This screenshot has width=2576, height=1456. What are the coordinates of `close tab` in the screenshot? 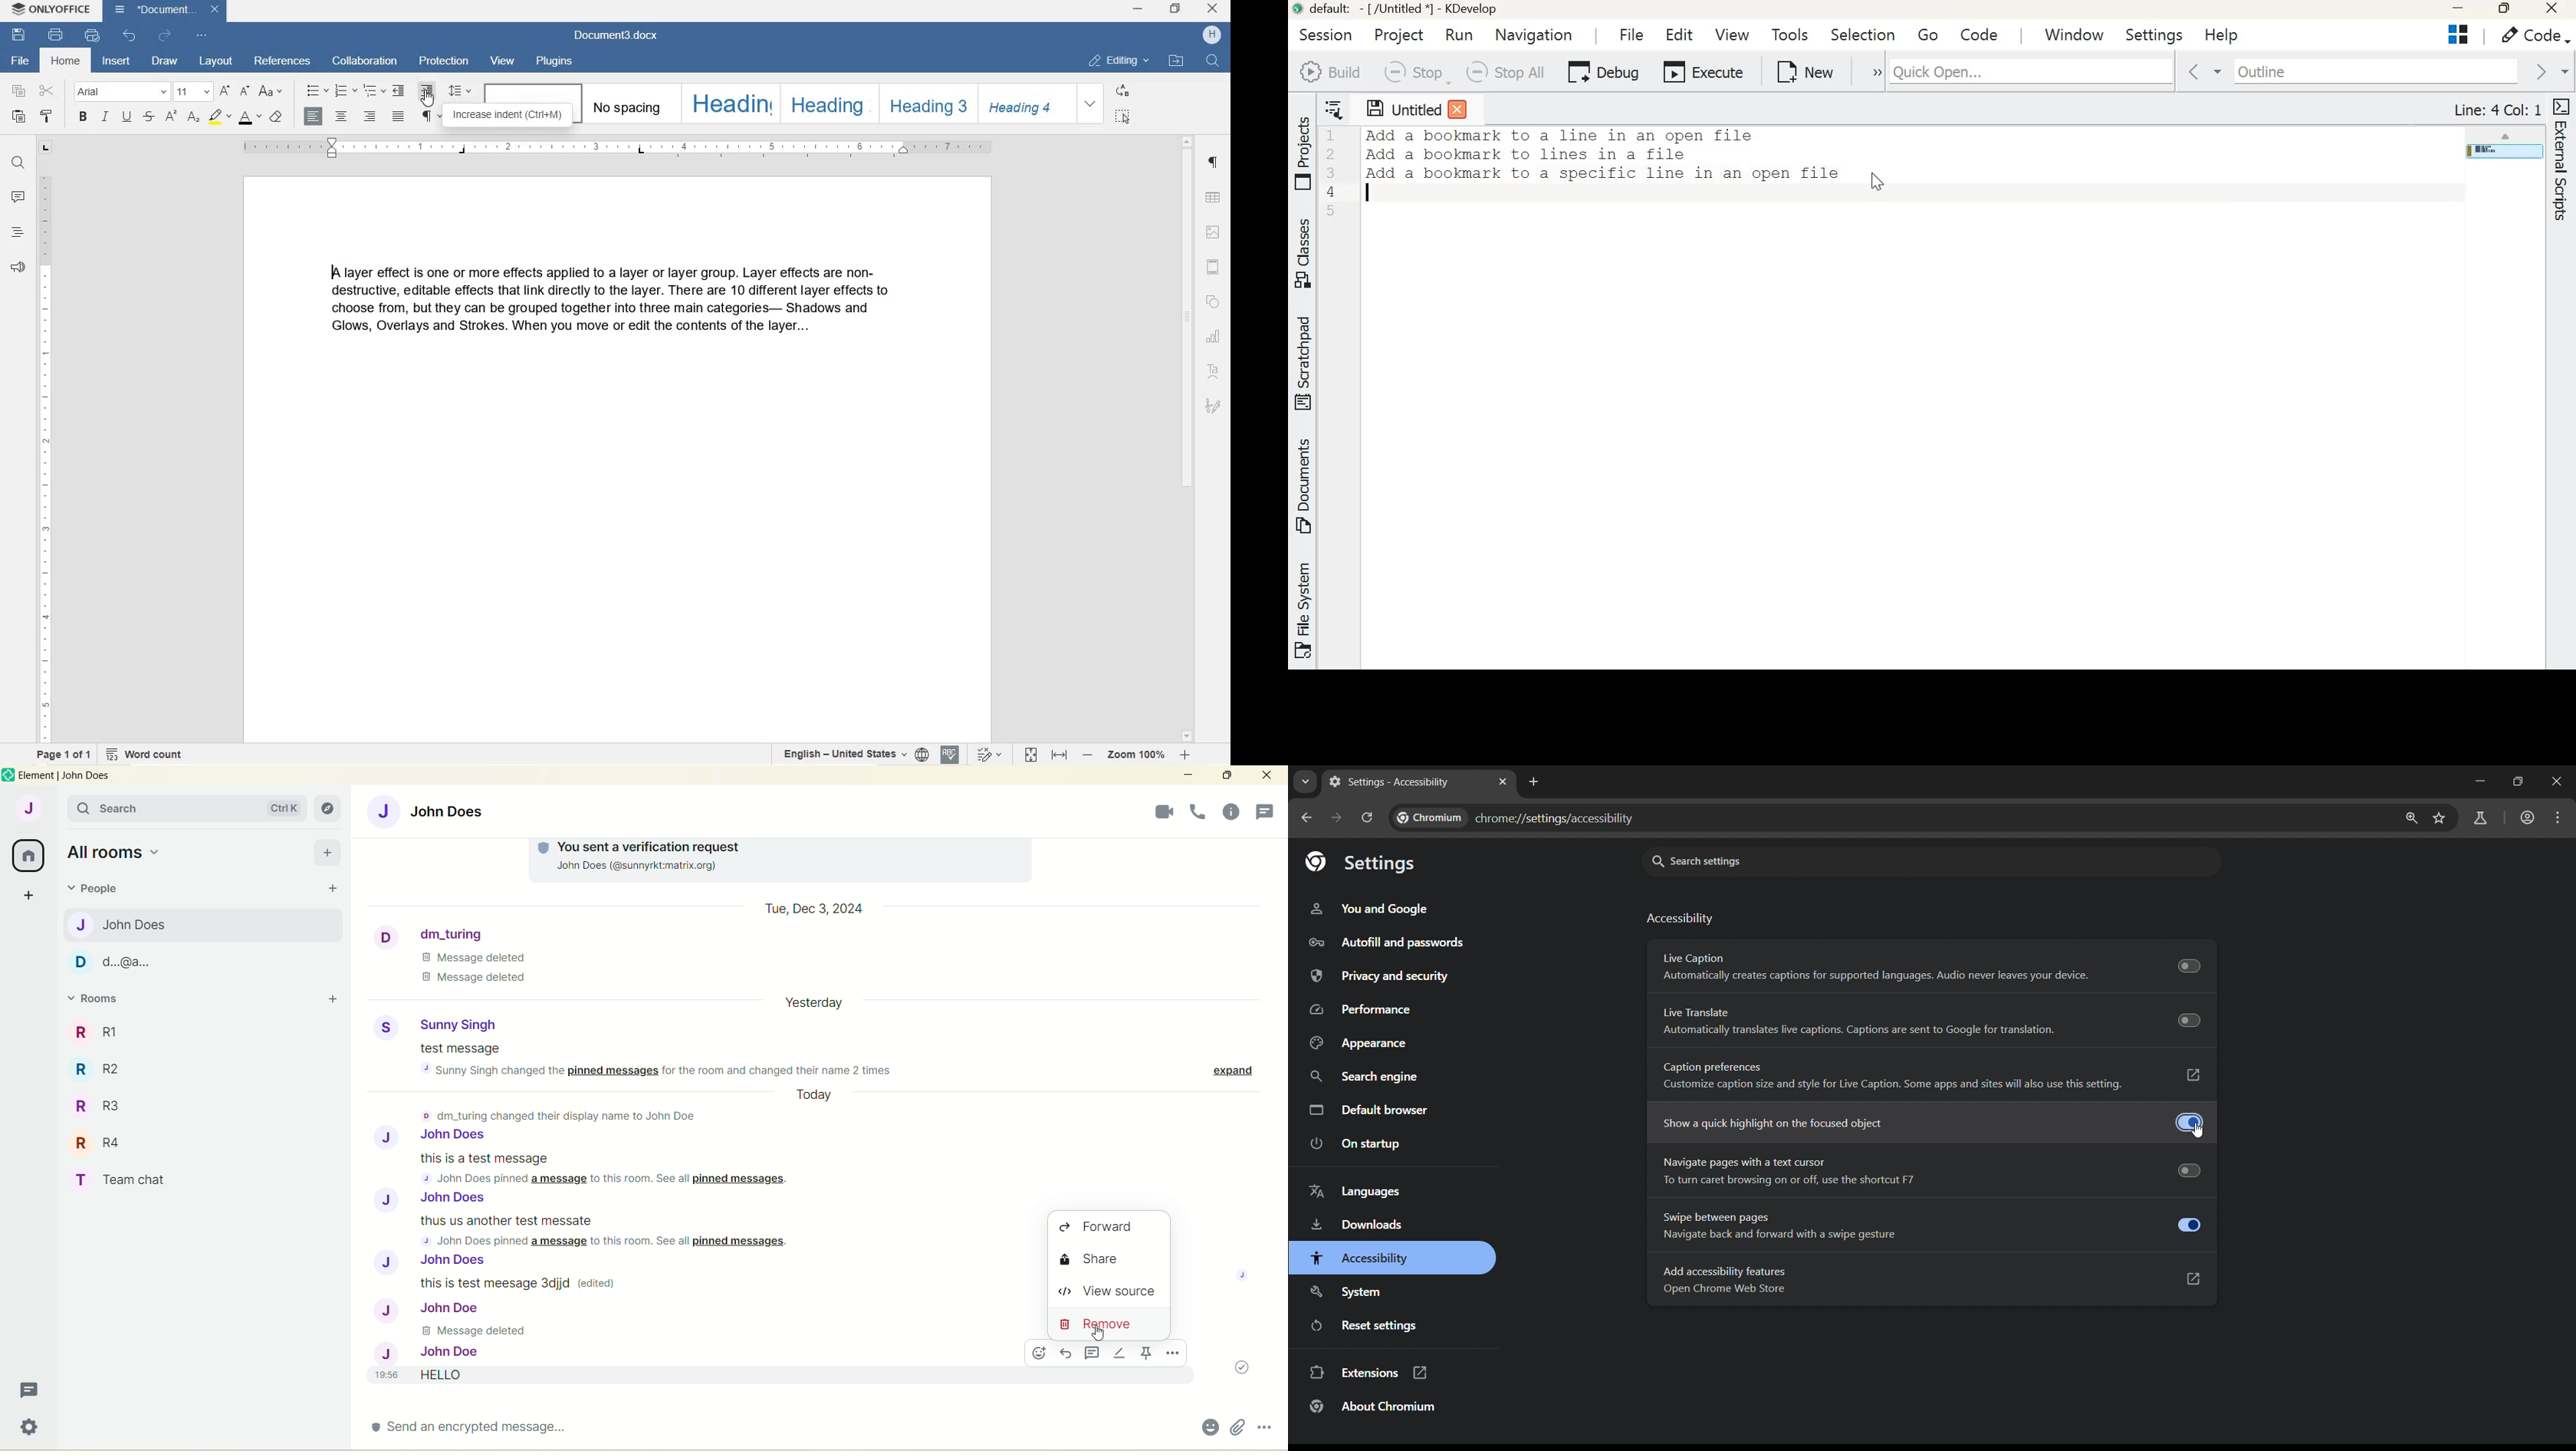 It's located at (1503, 783).